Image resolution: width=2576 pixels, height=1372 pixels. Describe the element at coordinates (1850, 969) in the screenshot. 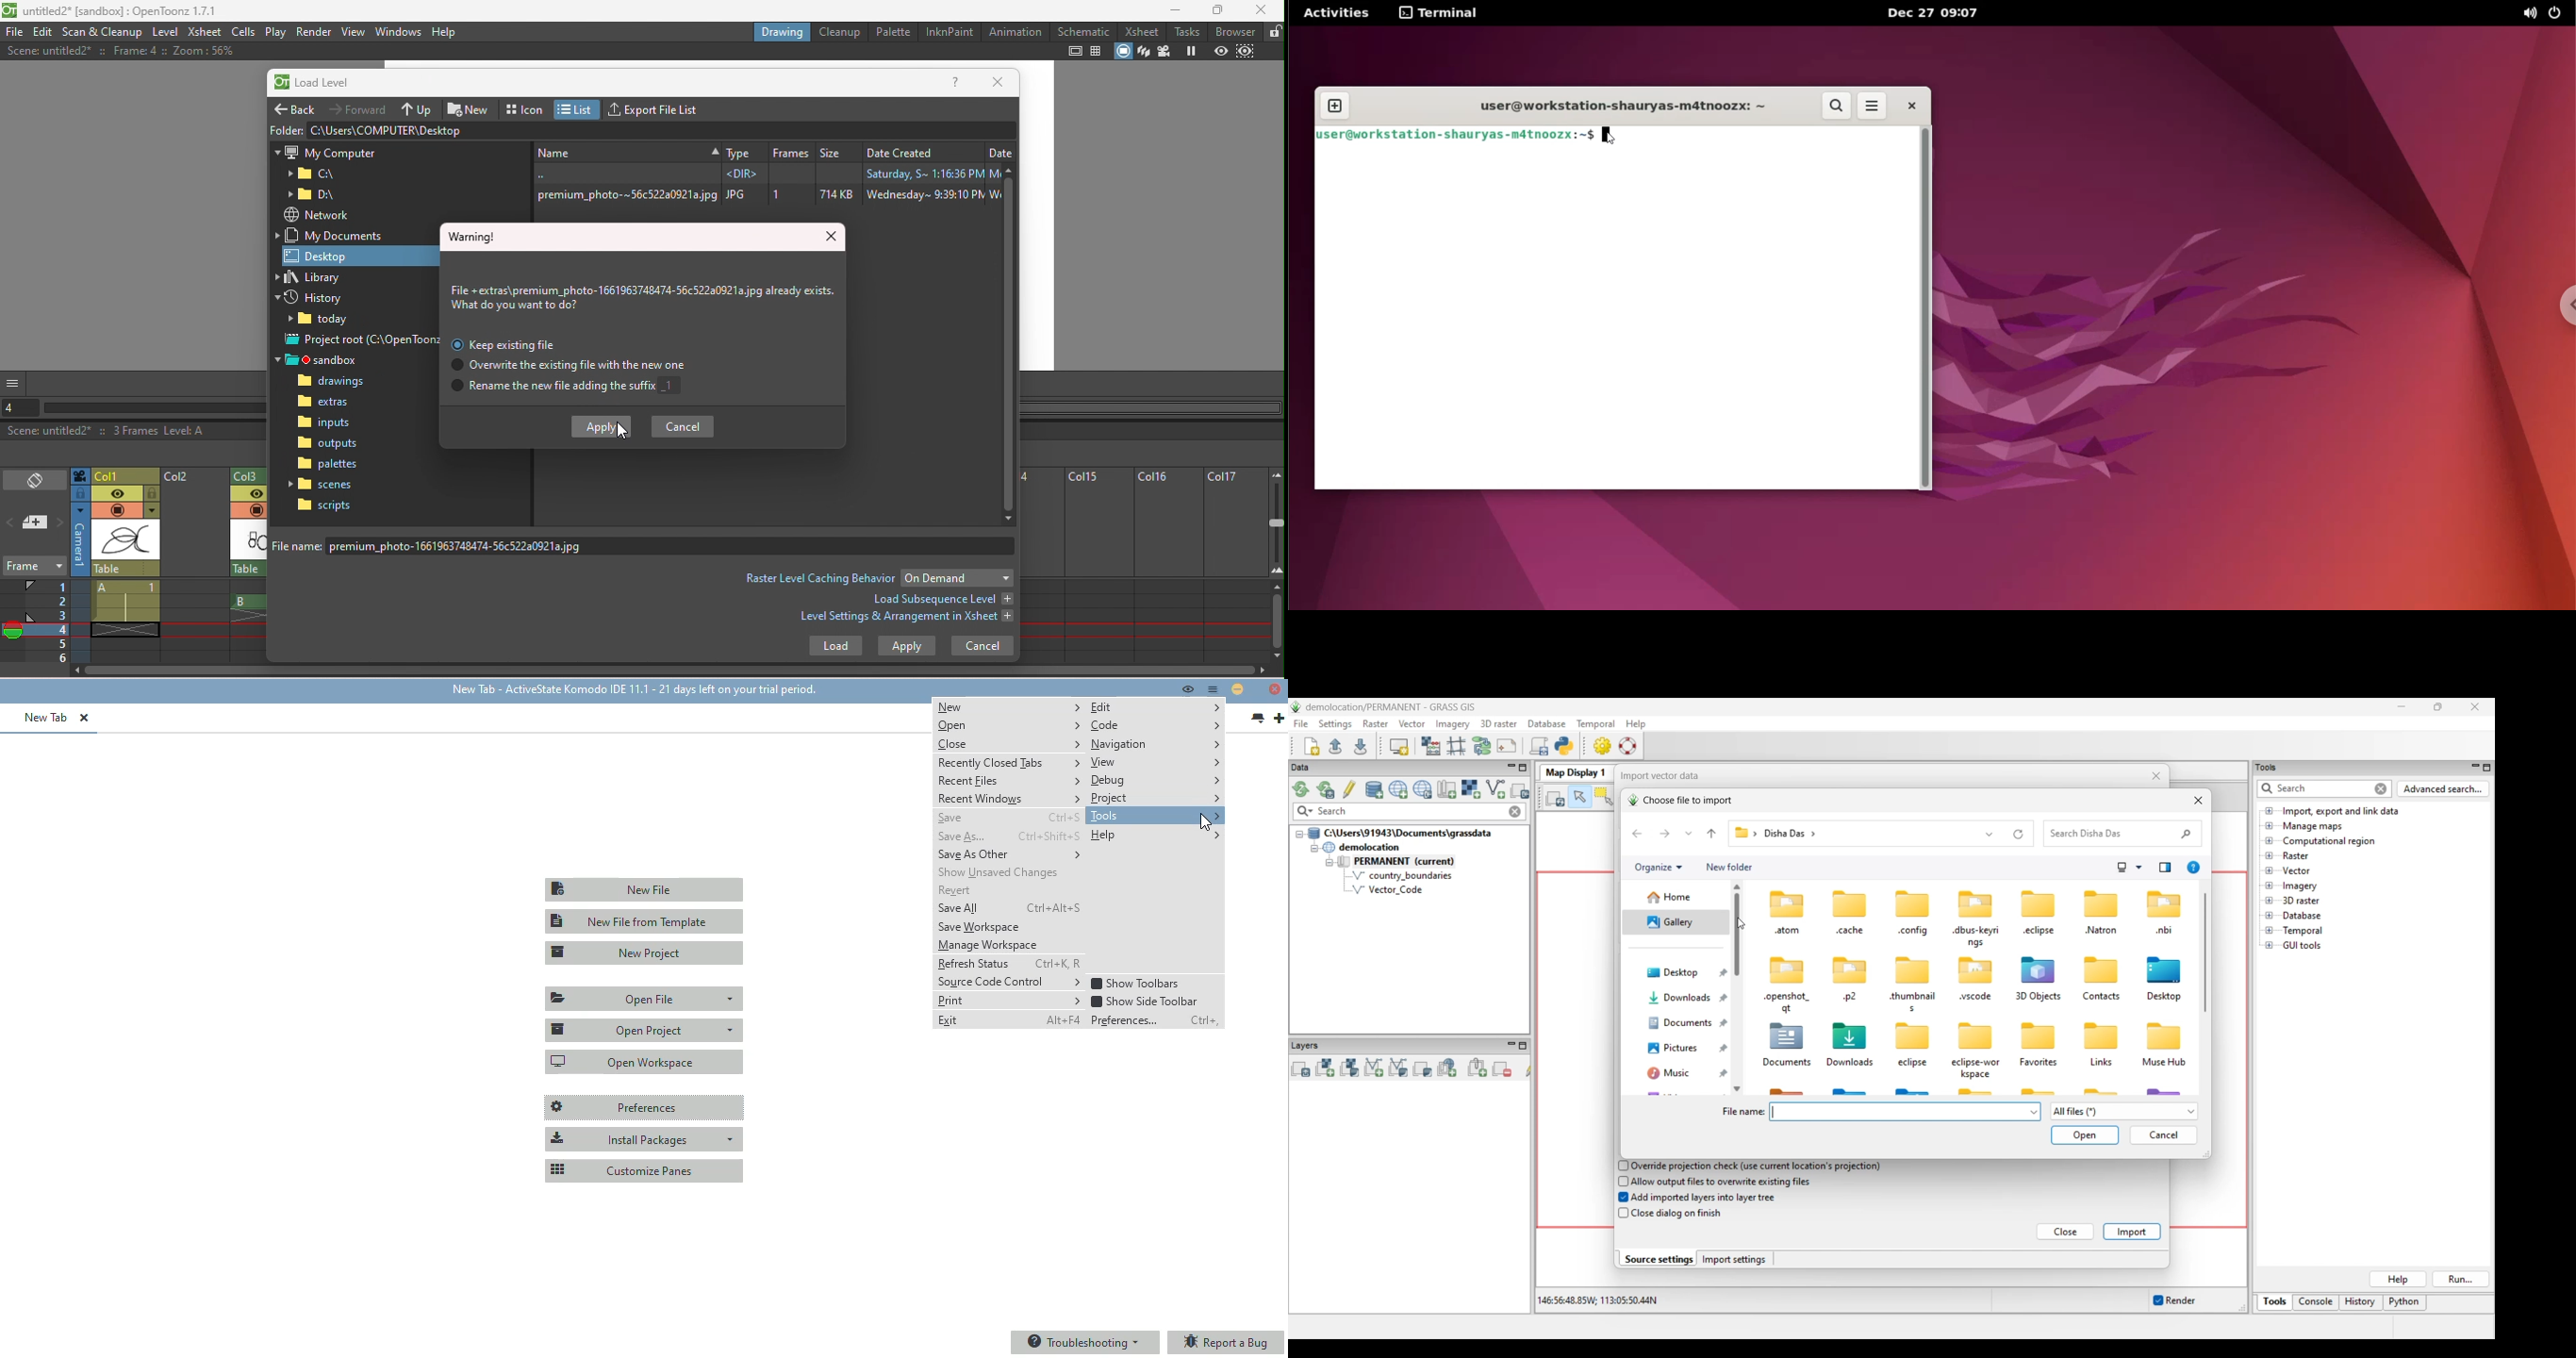

I see `icon` at that location.